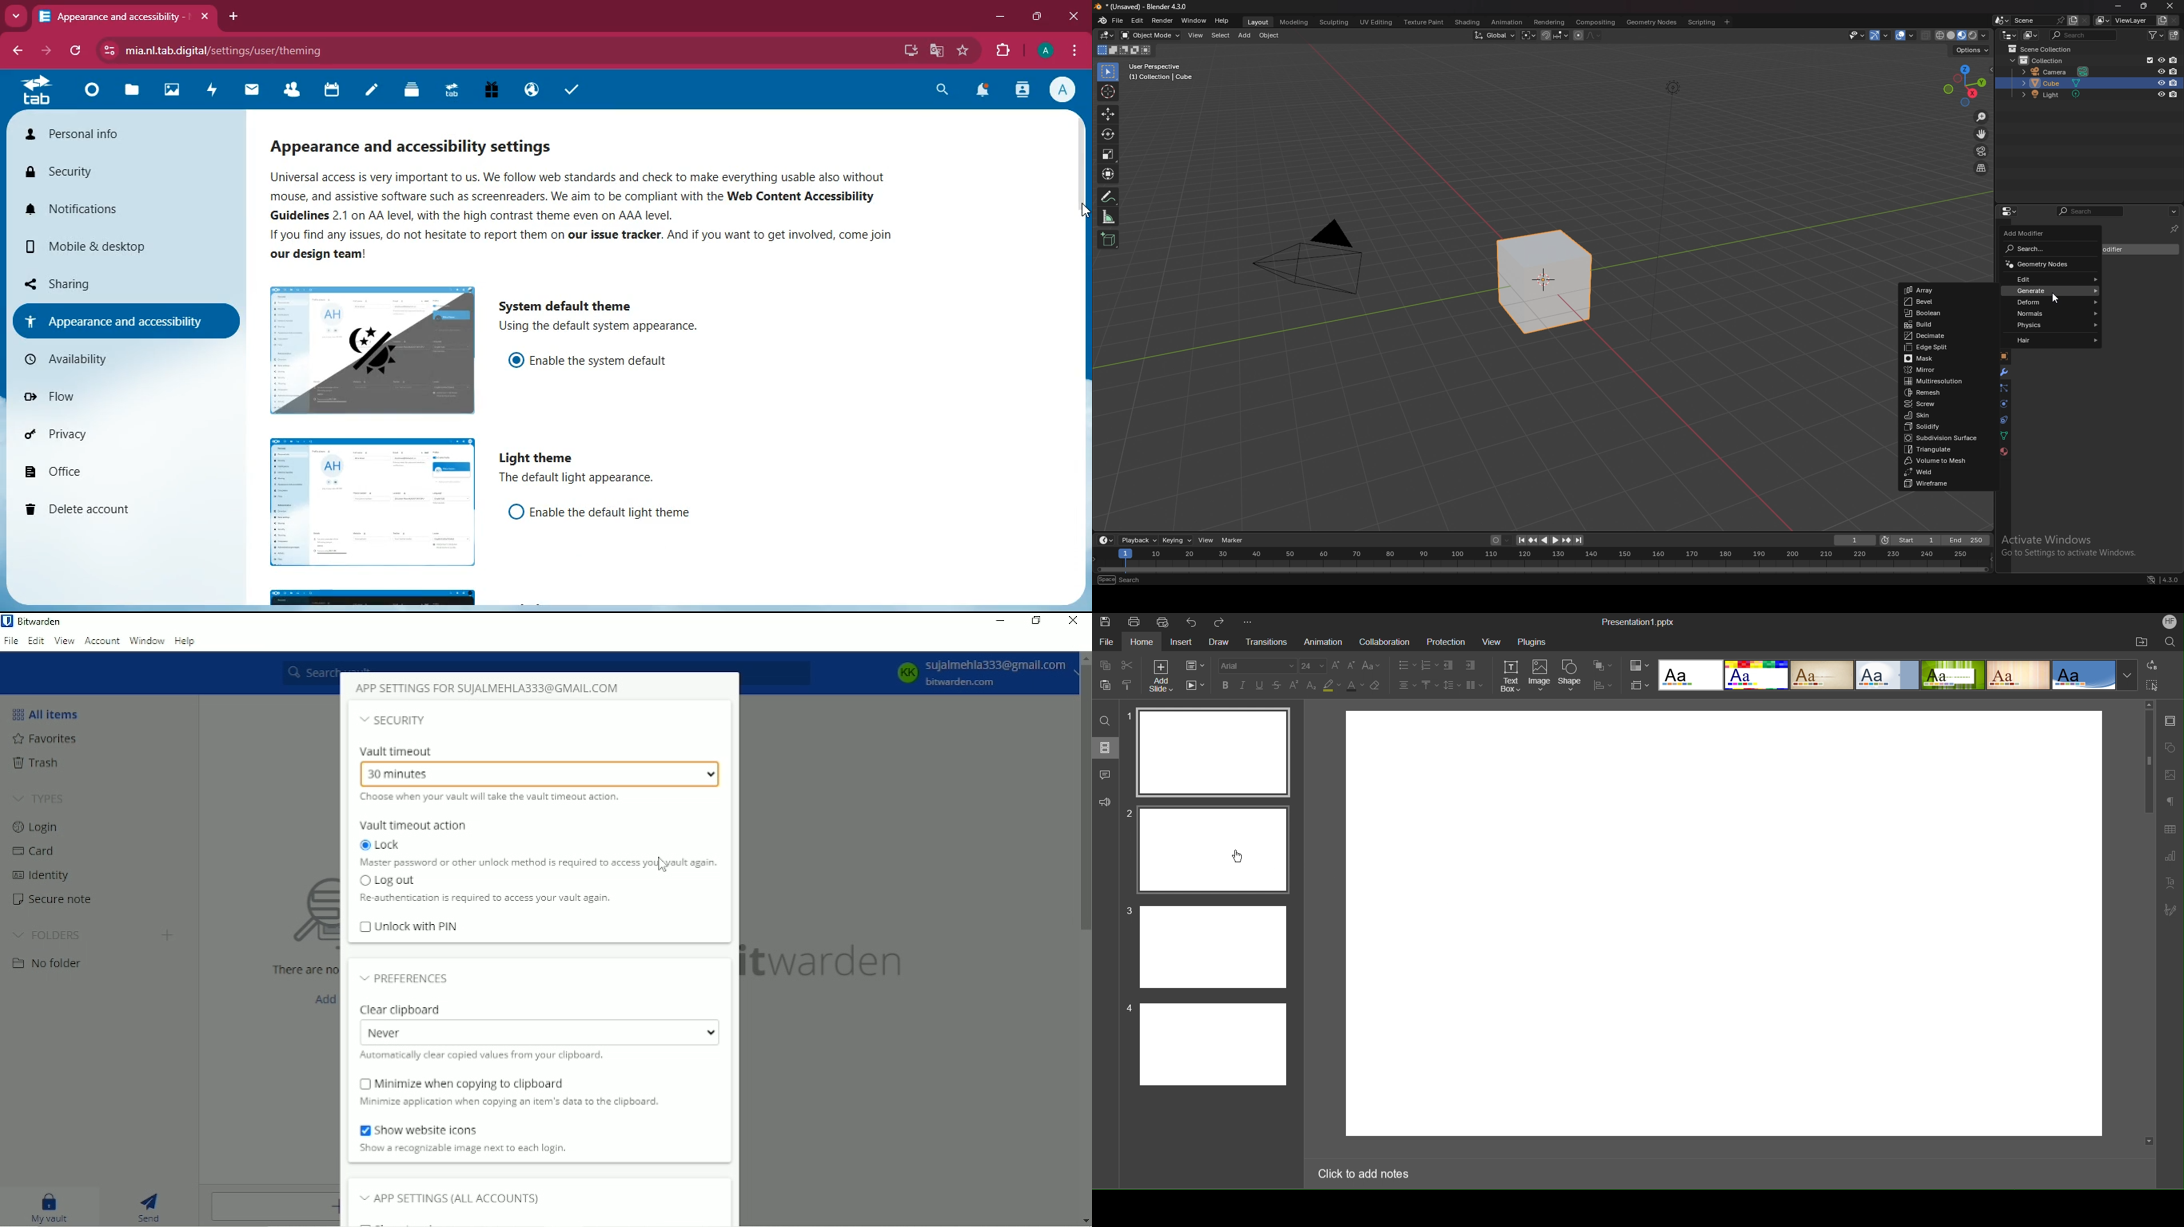 The height and width of the screenshot is (1232, 2184). Describe the element at coordinates (1945, 370) in the screenshot. I see `mirror` at that location.